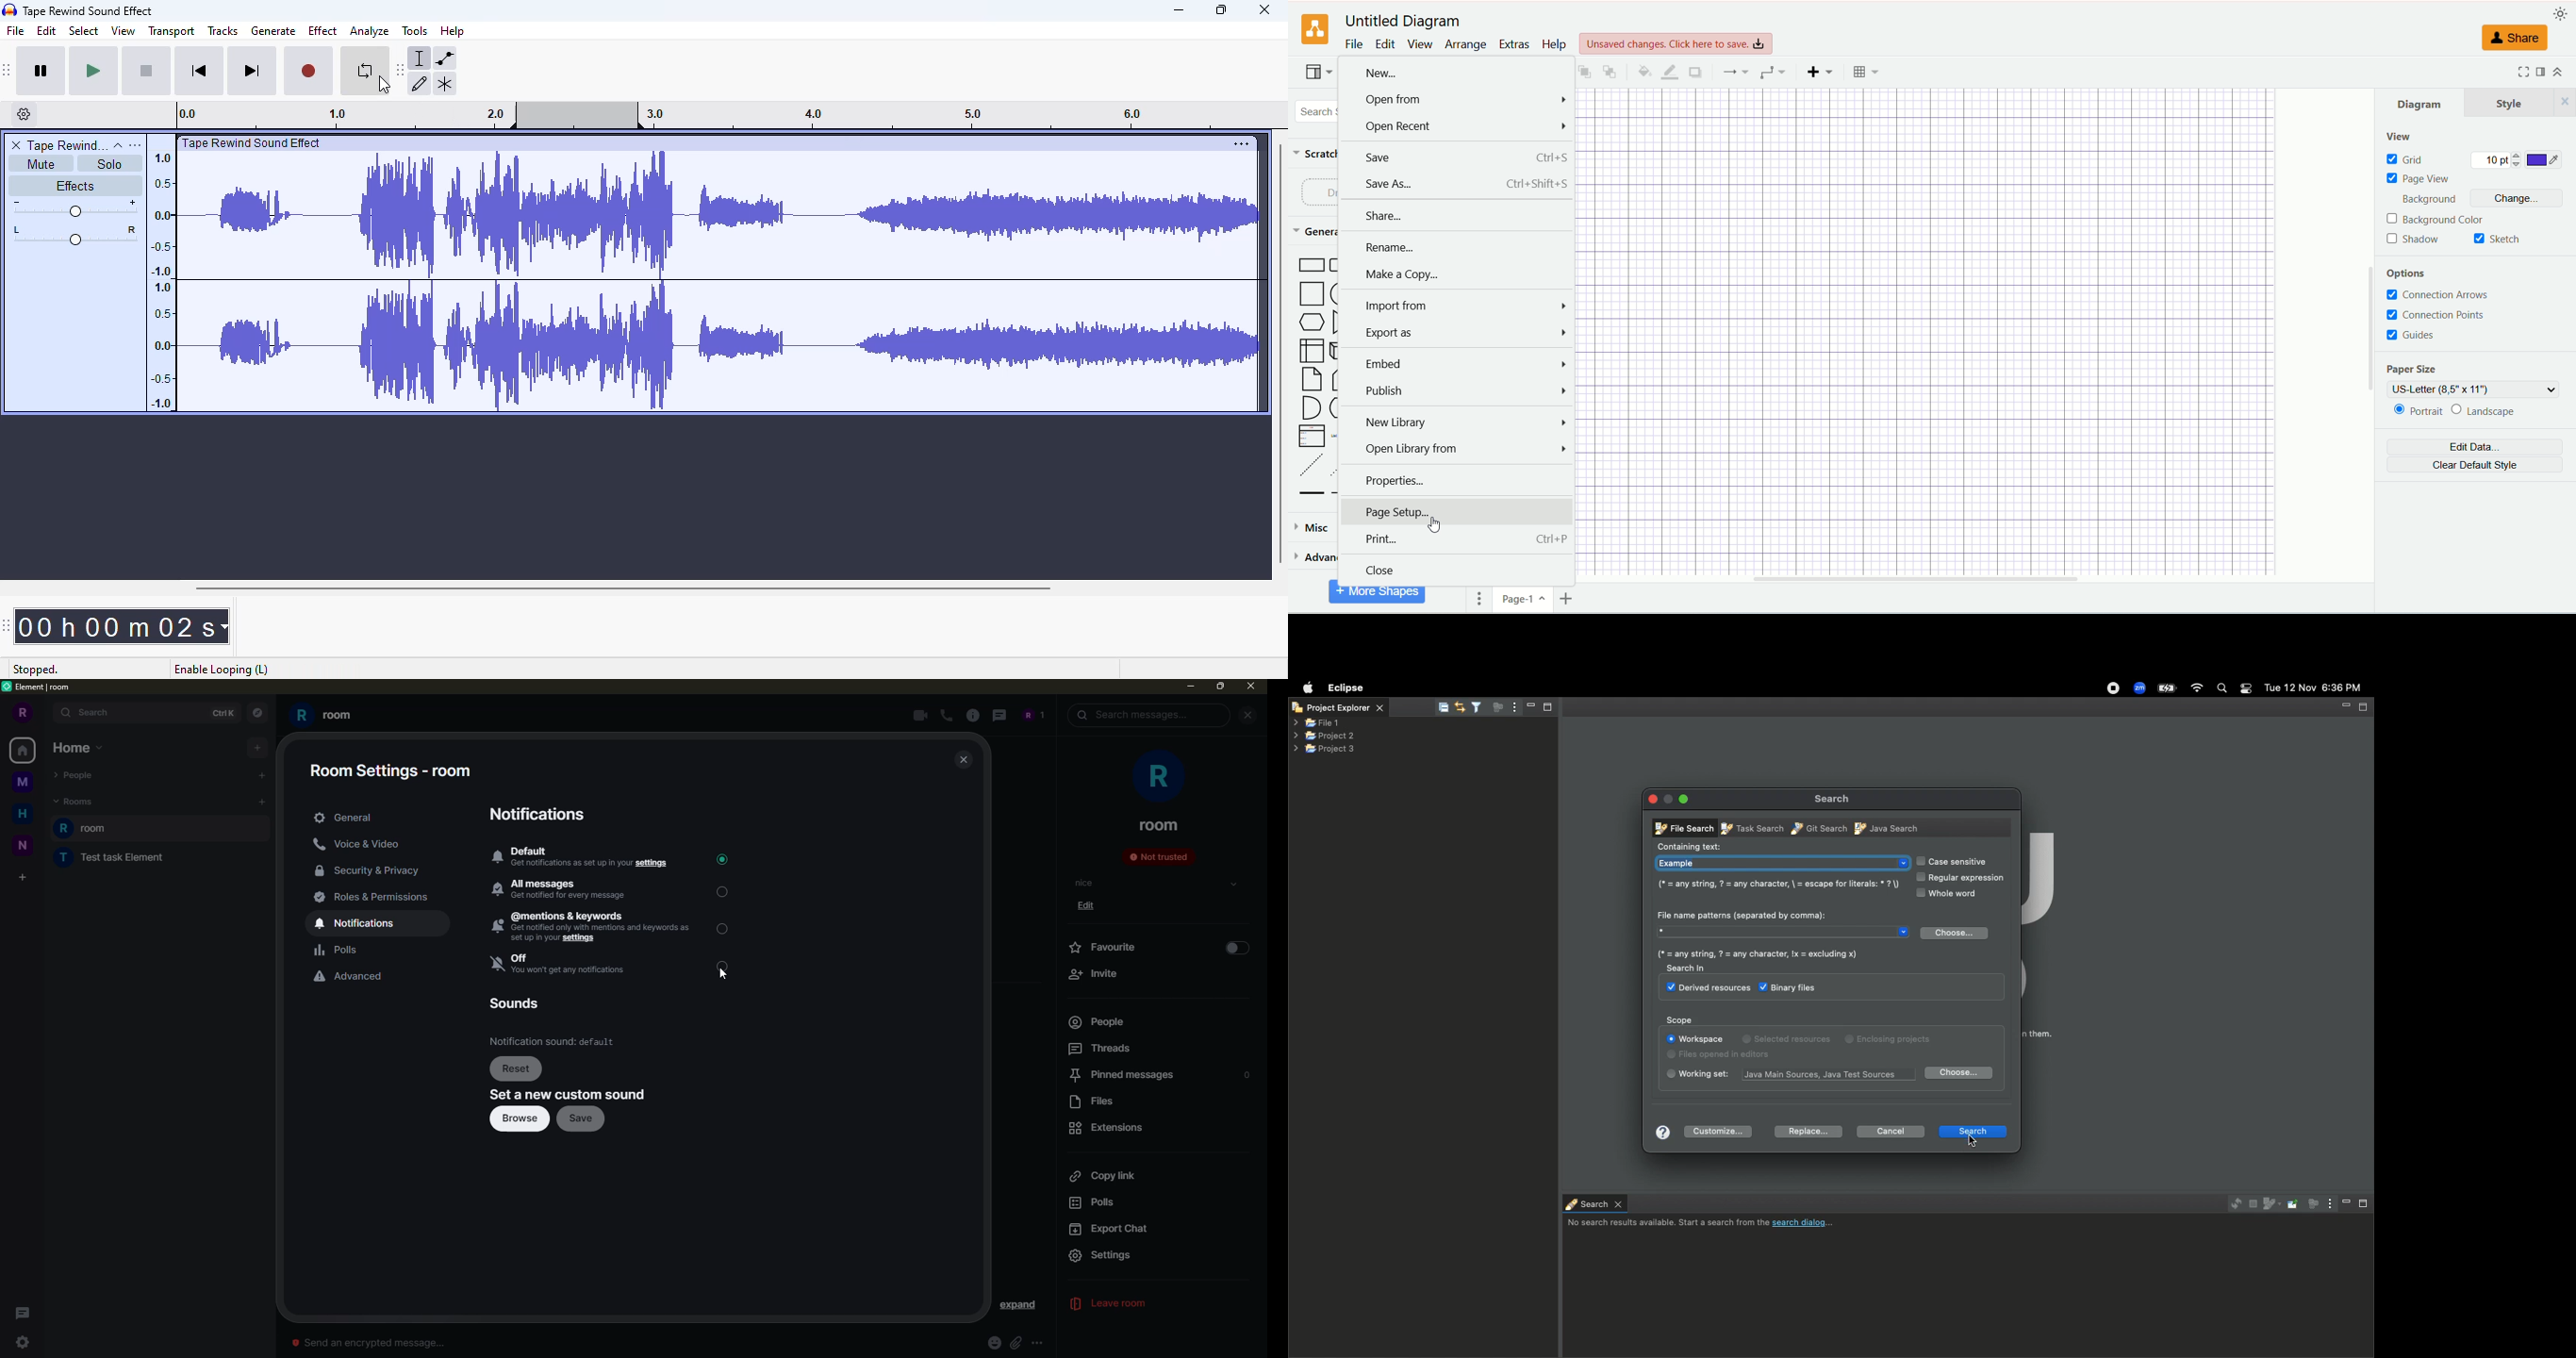 The height and width of the screenshot is (1372, 2576). I want to click on pinned messages, so click(1120, 1075).